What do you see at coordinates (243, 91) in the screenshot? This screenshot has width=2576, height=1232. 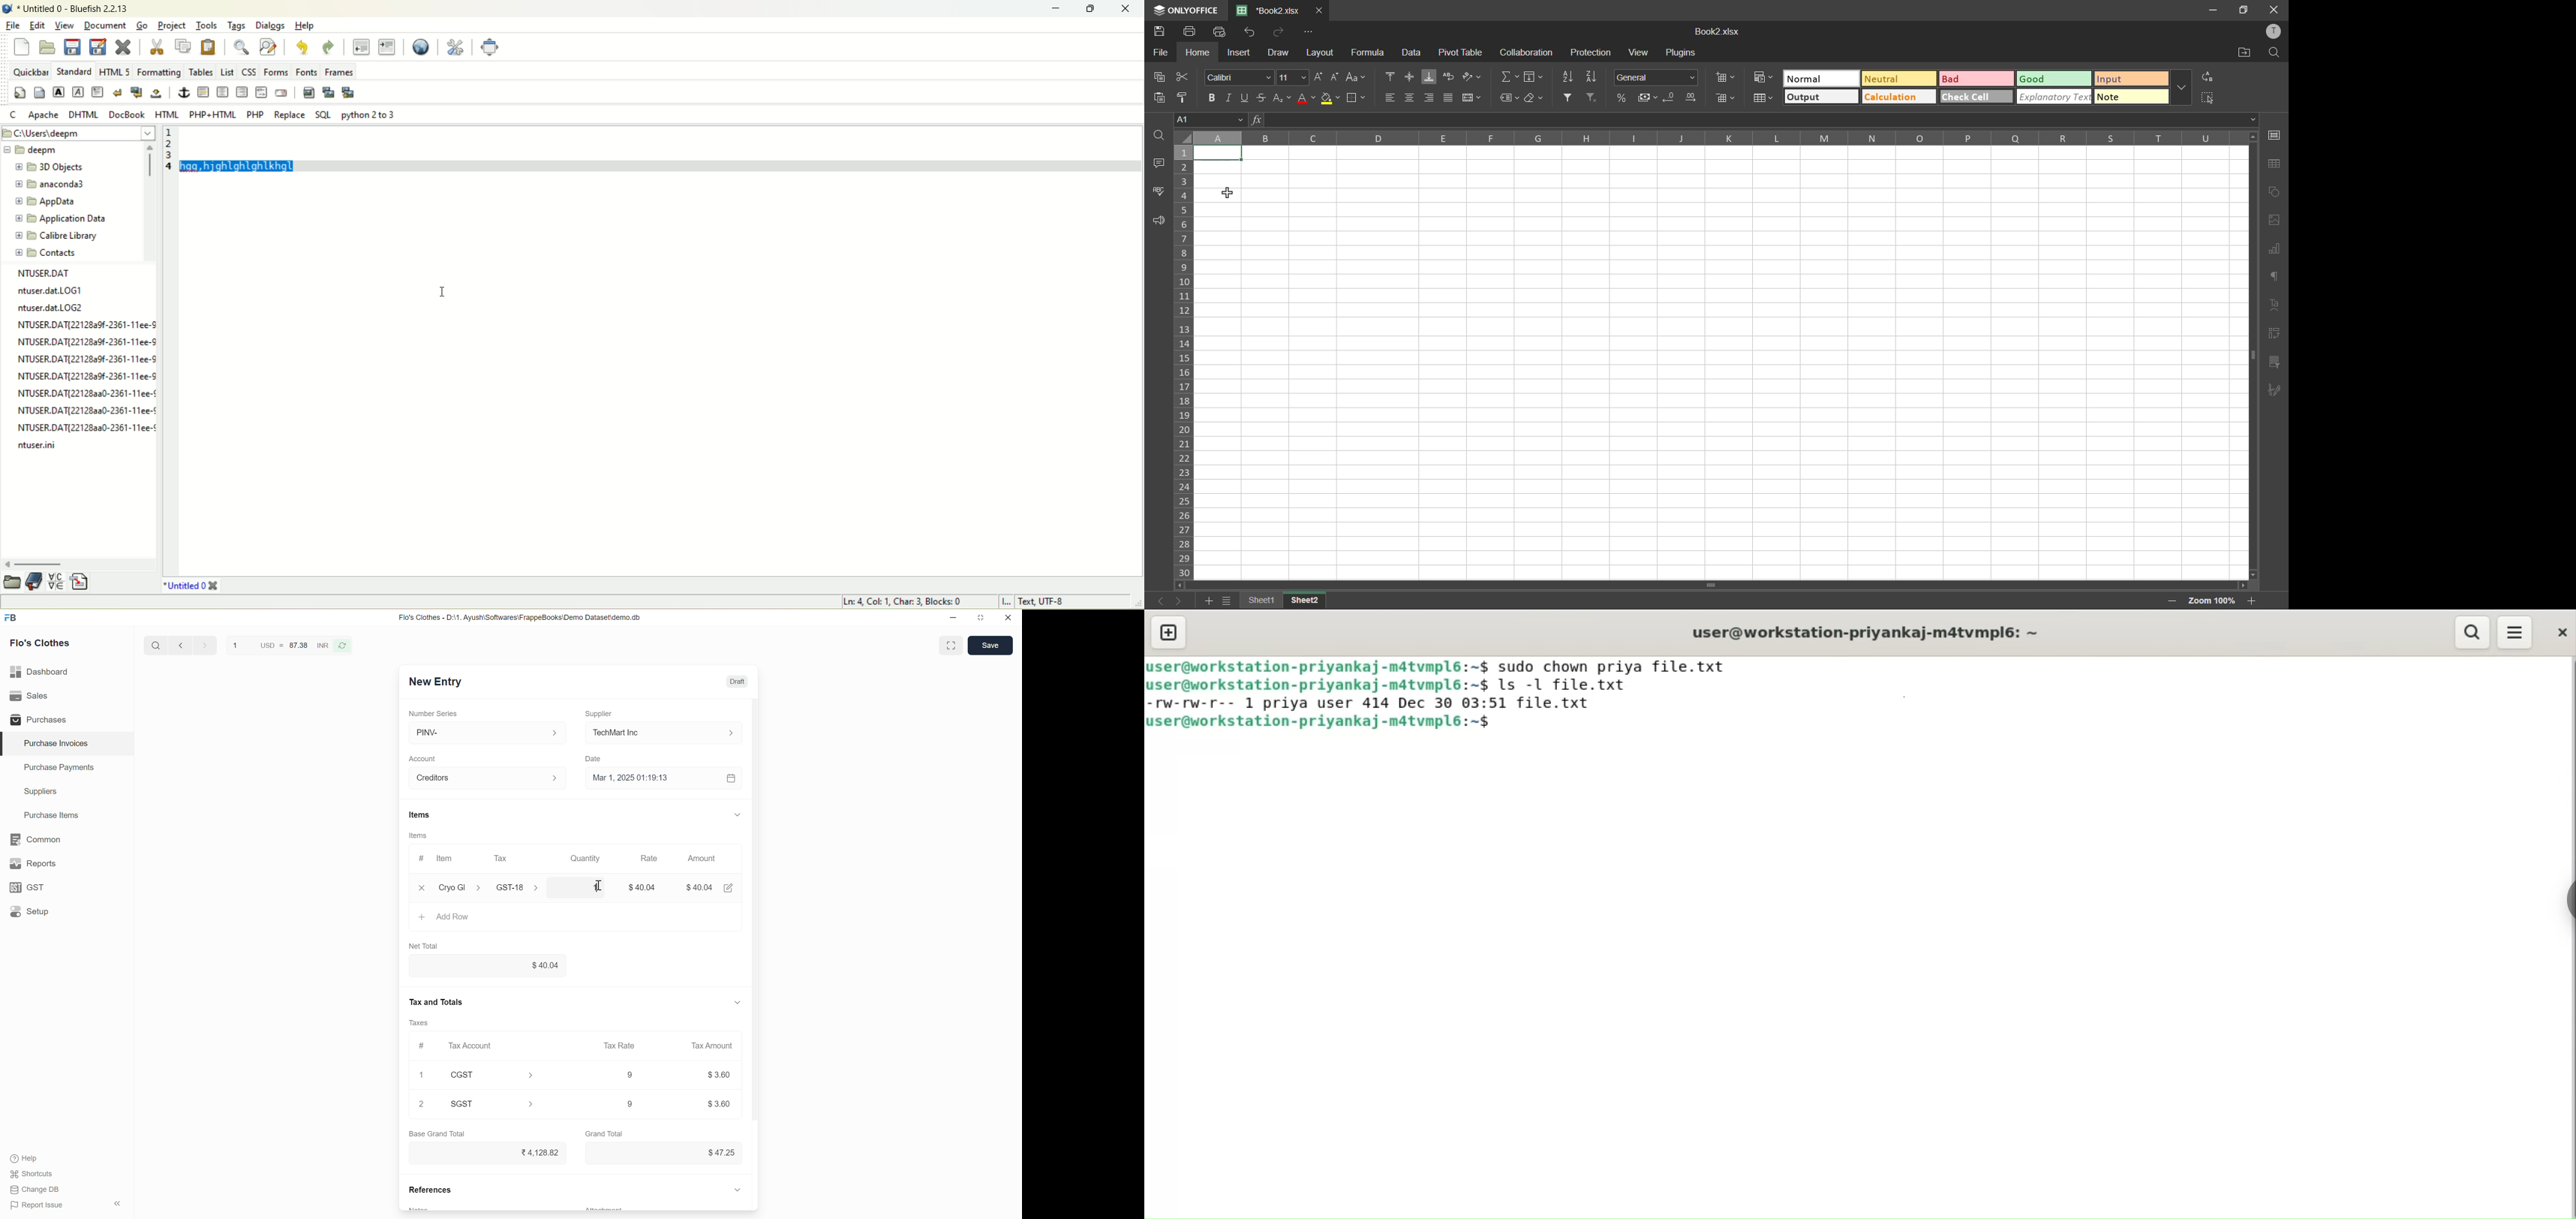 I see `right justify` at bounding box center [243, 91].